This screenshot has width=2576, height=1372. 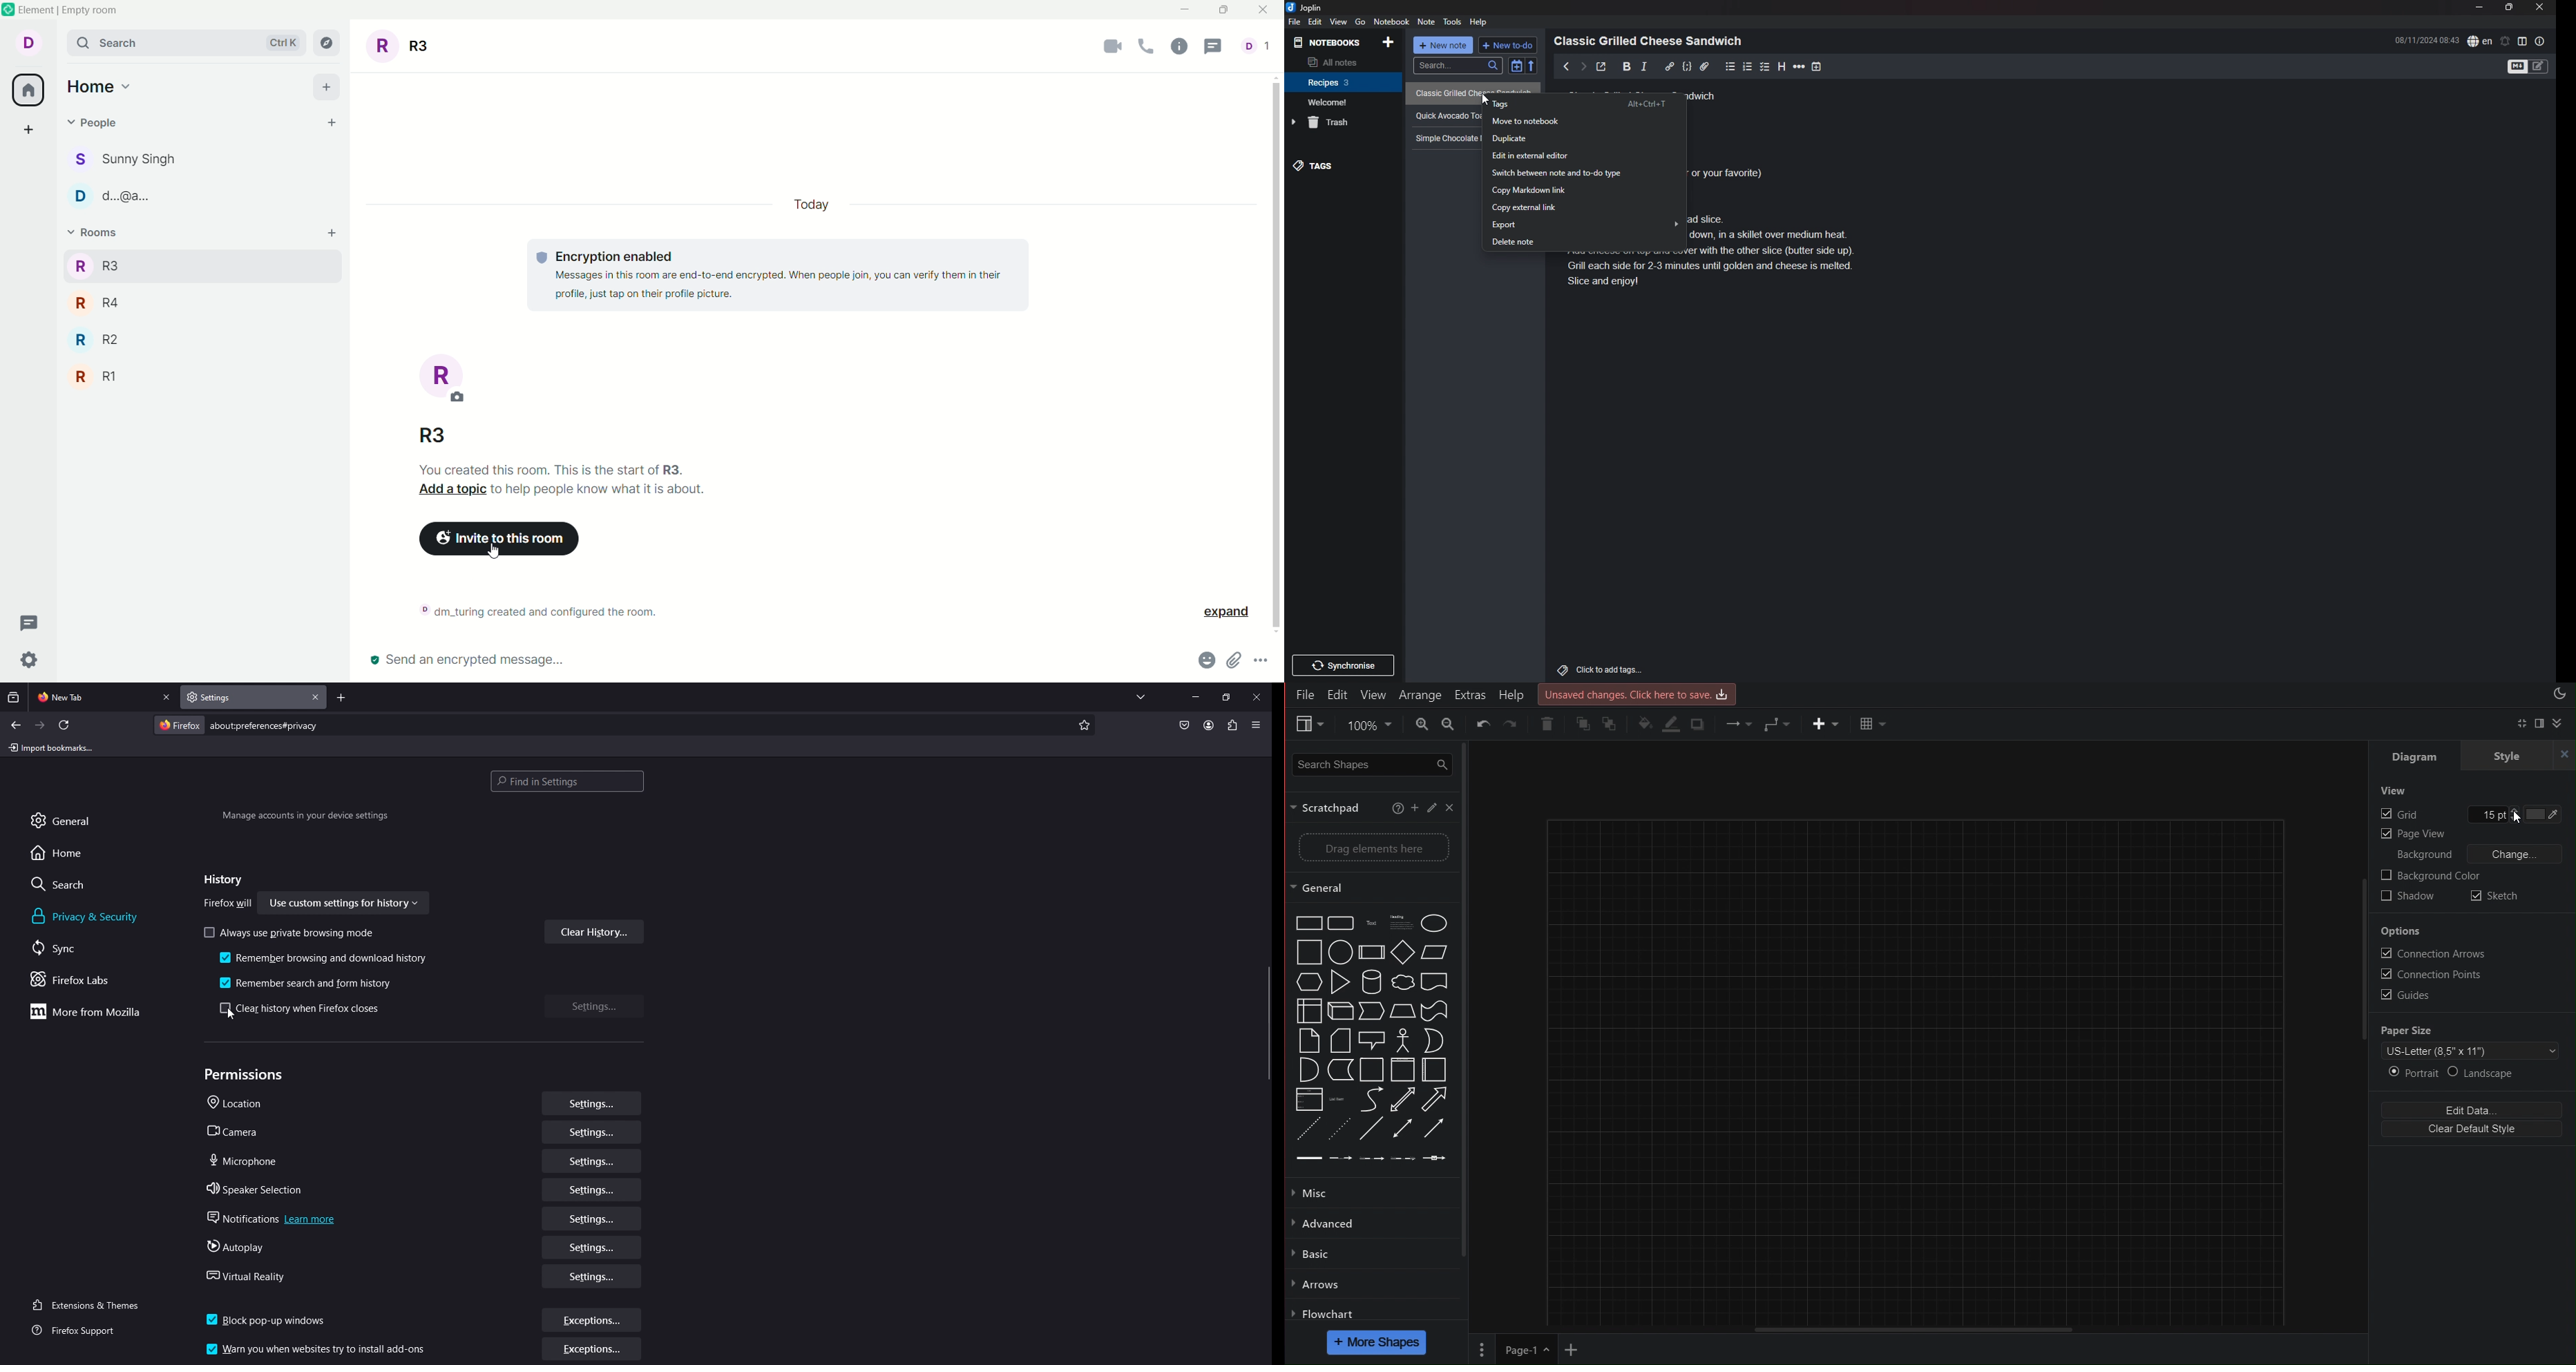 What do you see at coordinates (1435, 1006) in the screenshot?
I see `` at bounding box center [1435, 1006].